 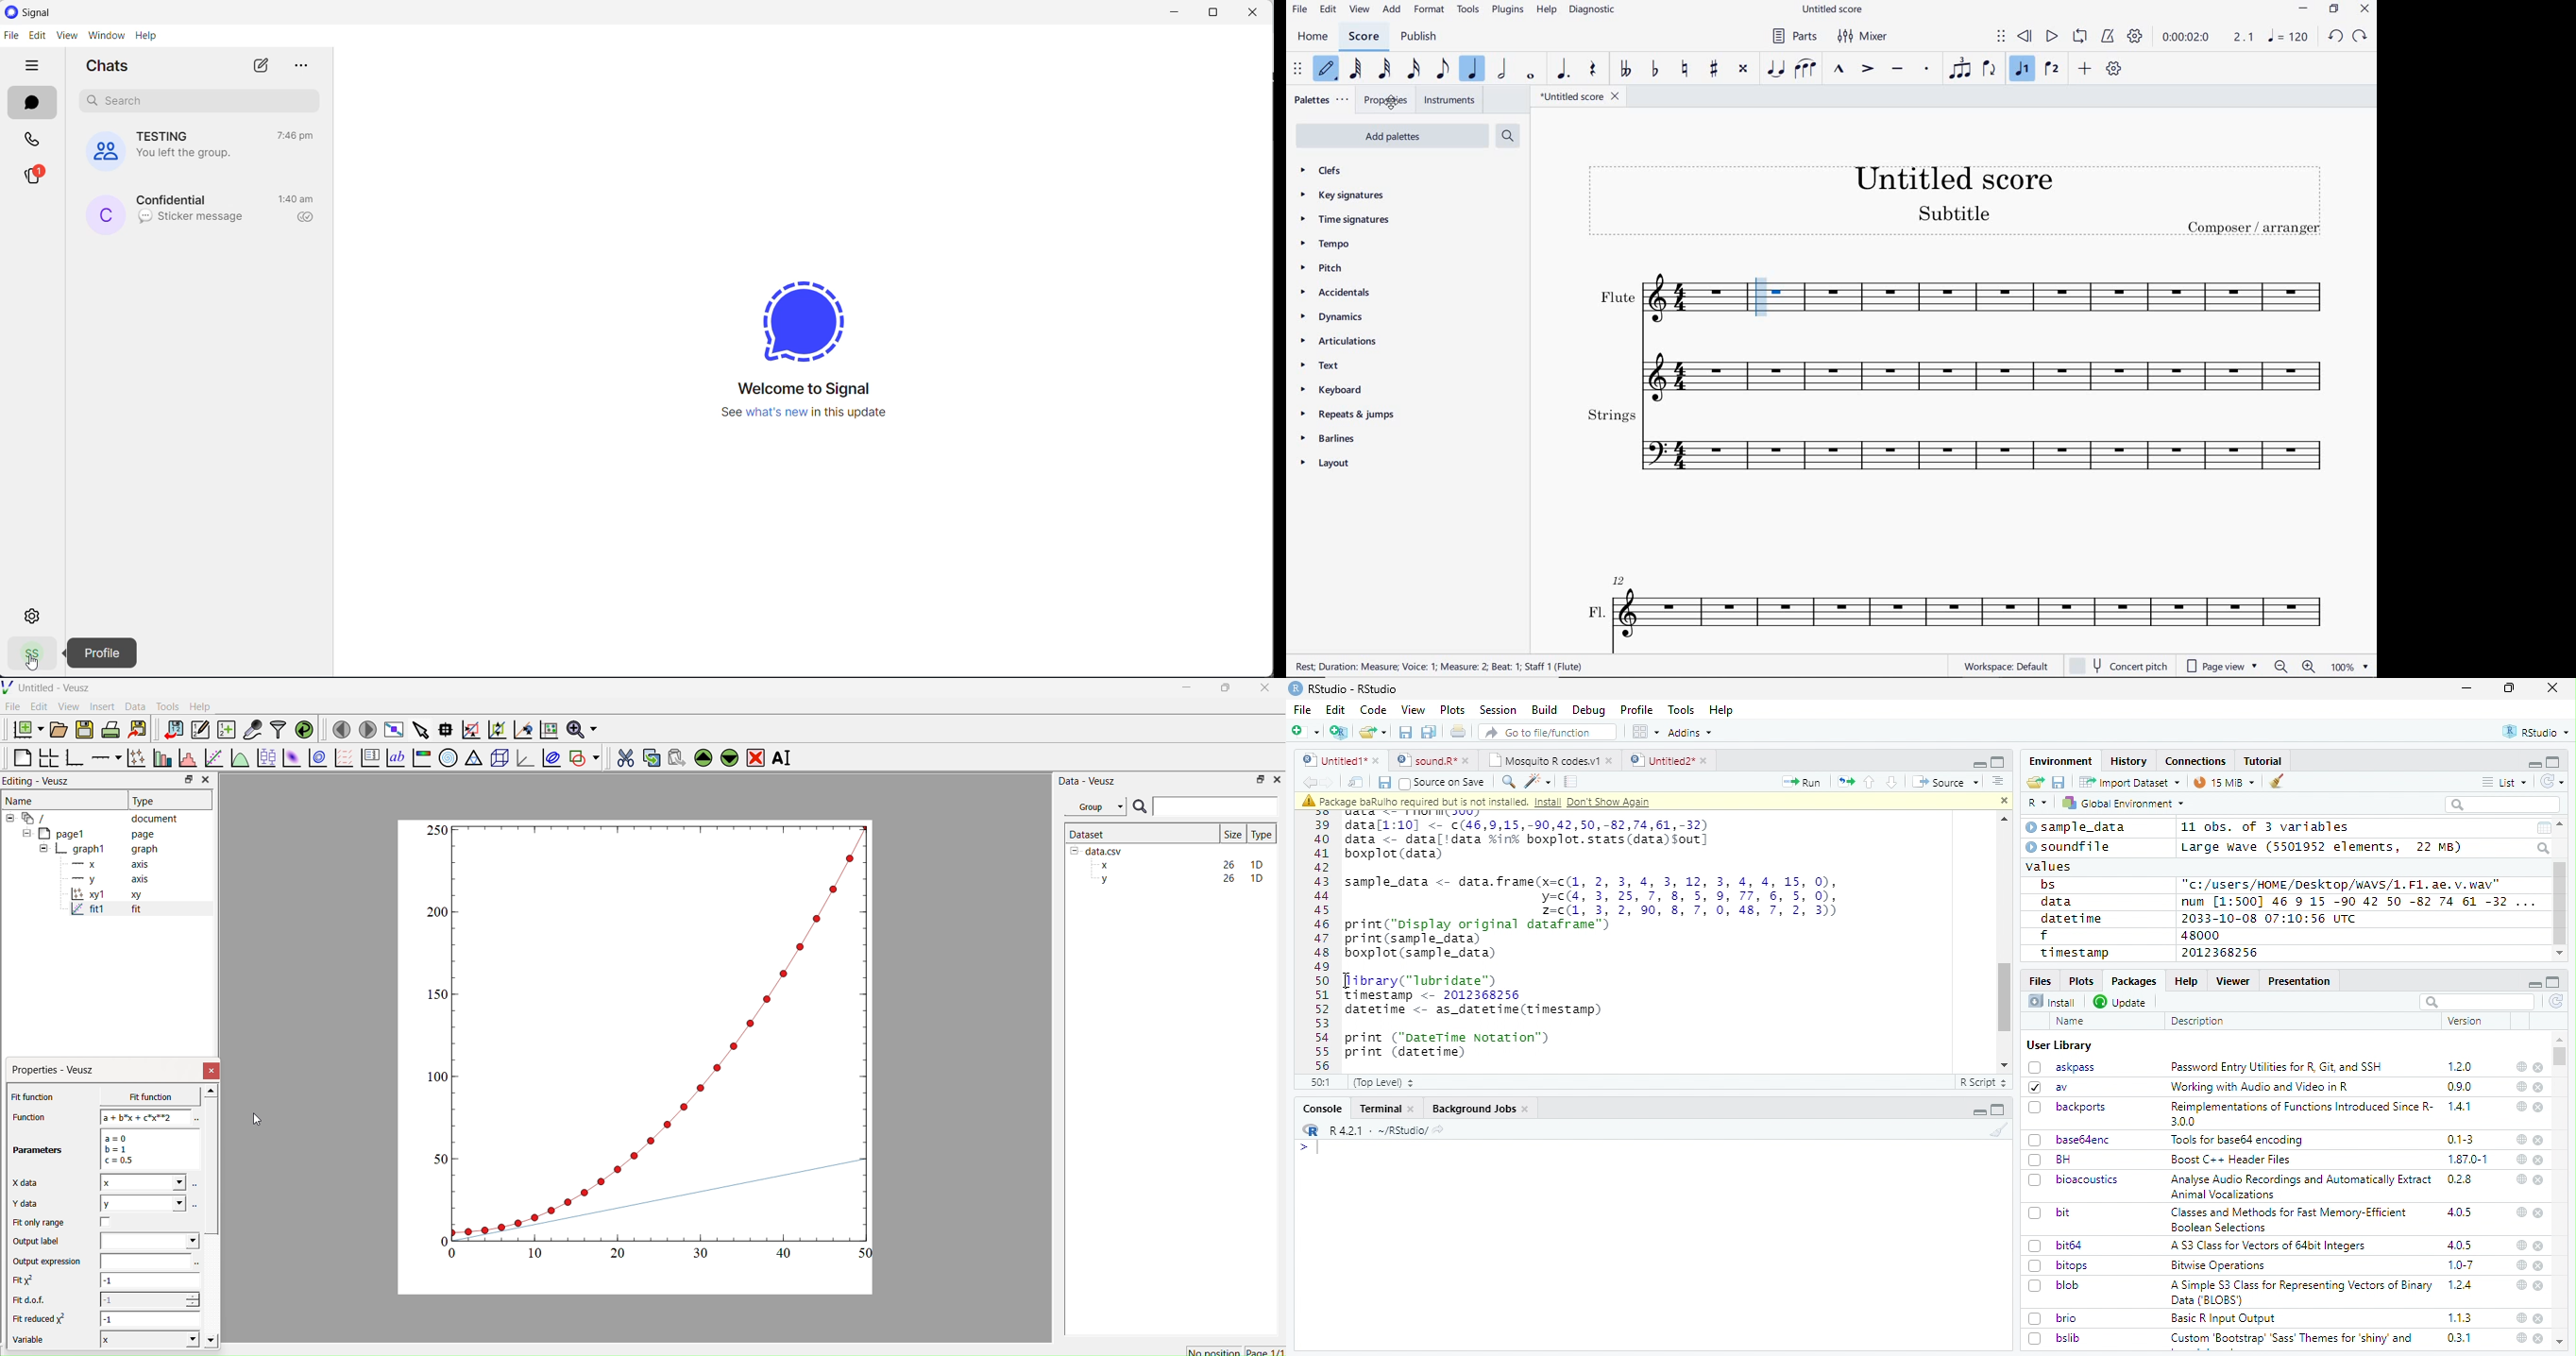 What do you see at coordinates (1469, 10) in the screenshot?
I see `TOOLS` at bounding box center [1469, 10].